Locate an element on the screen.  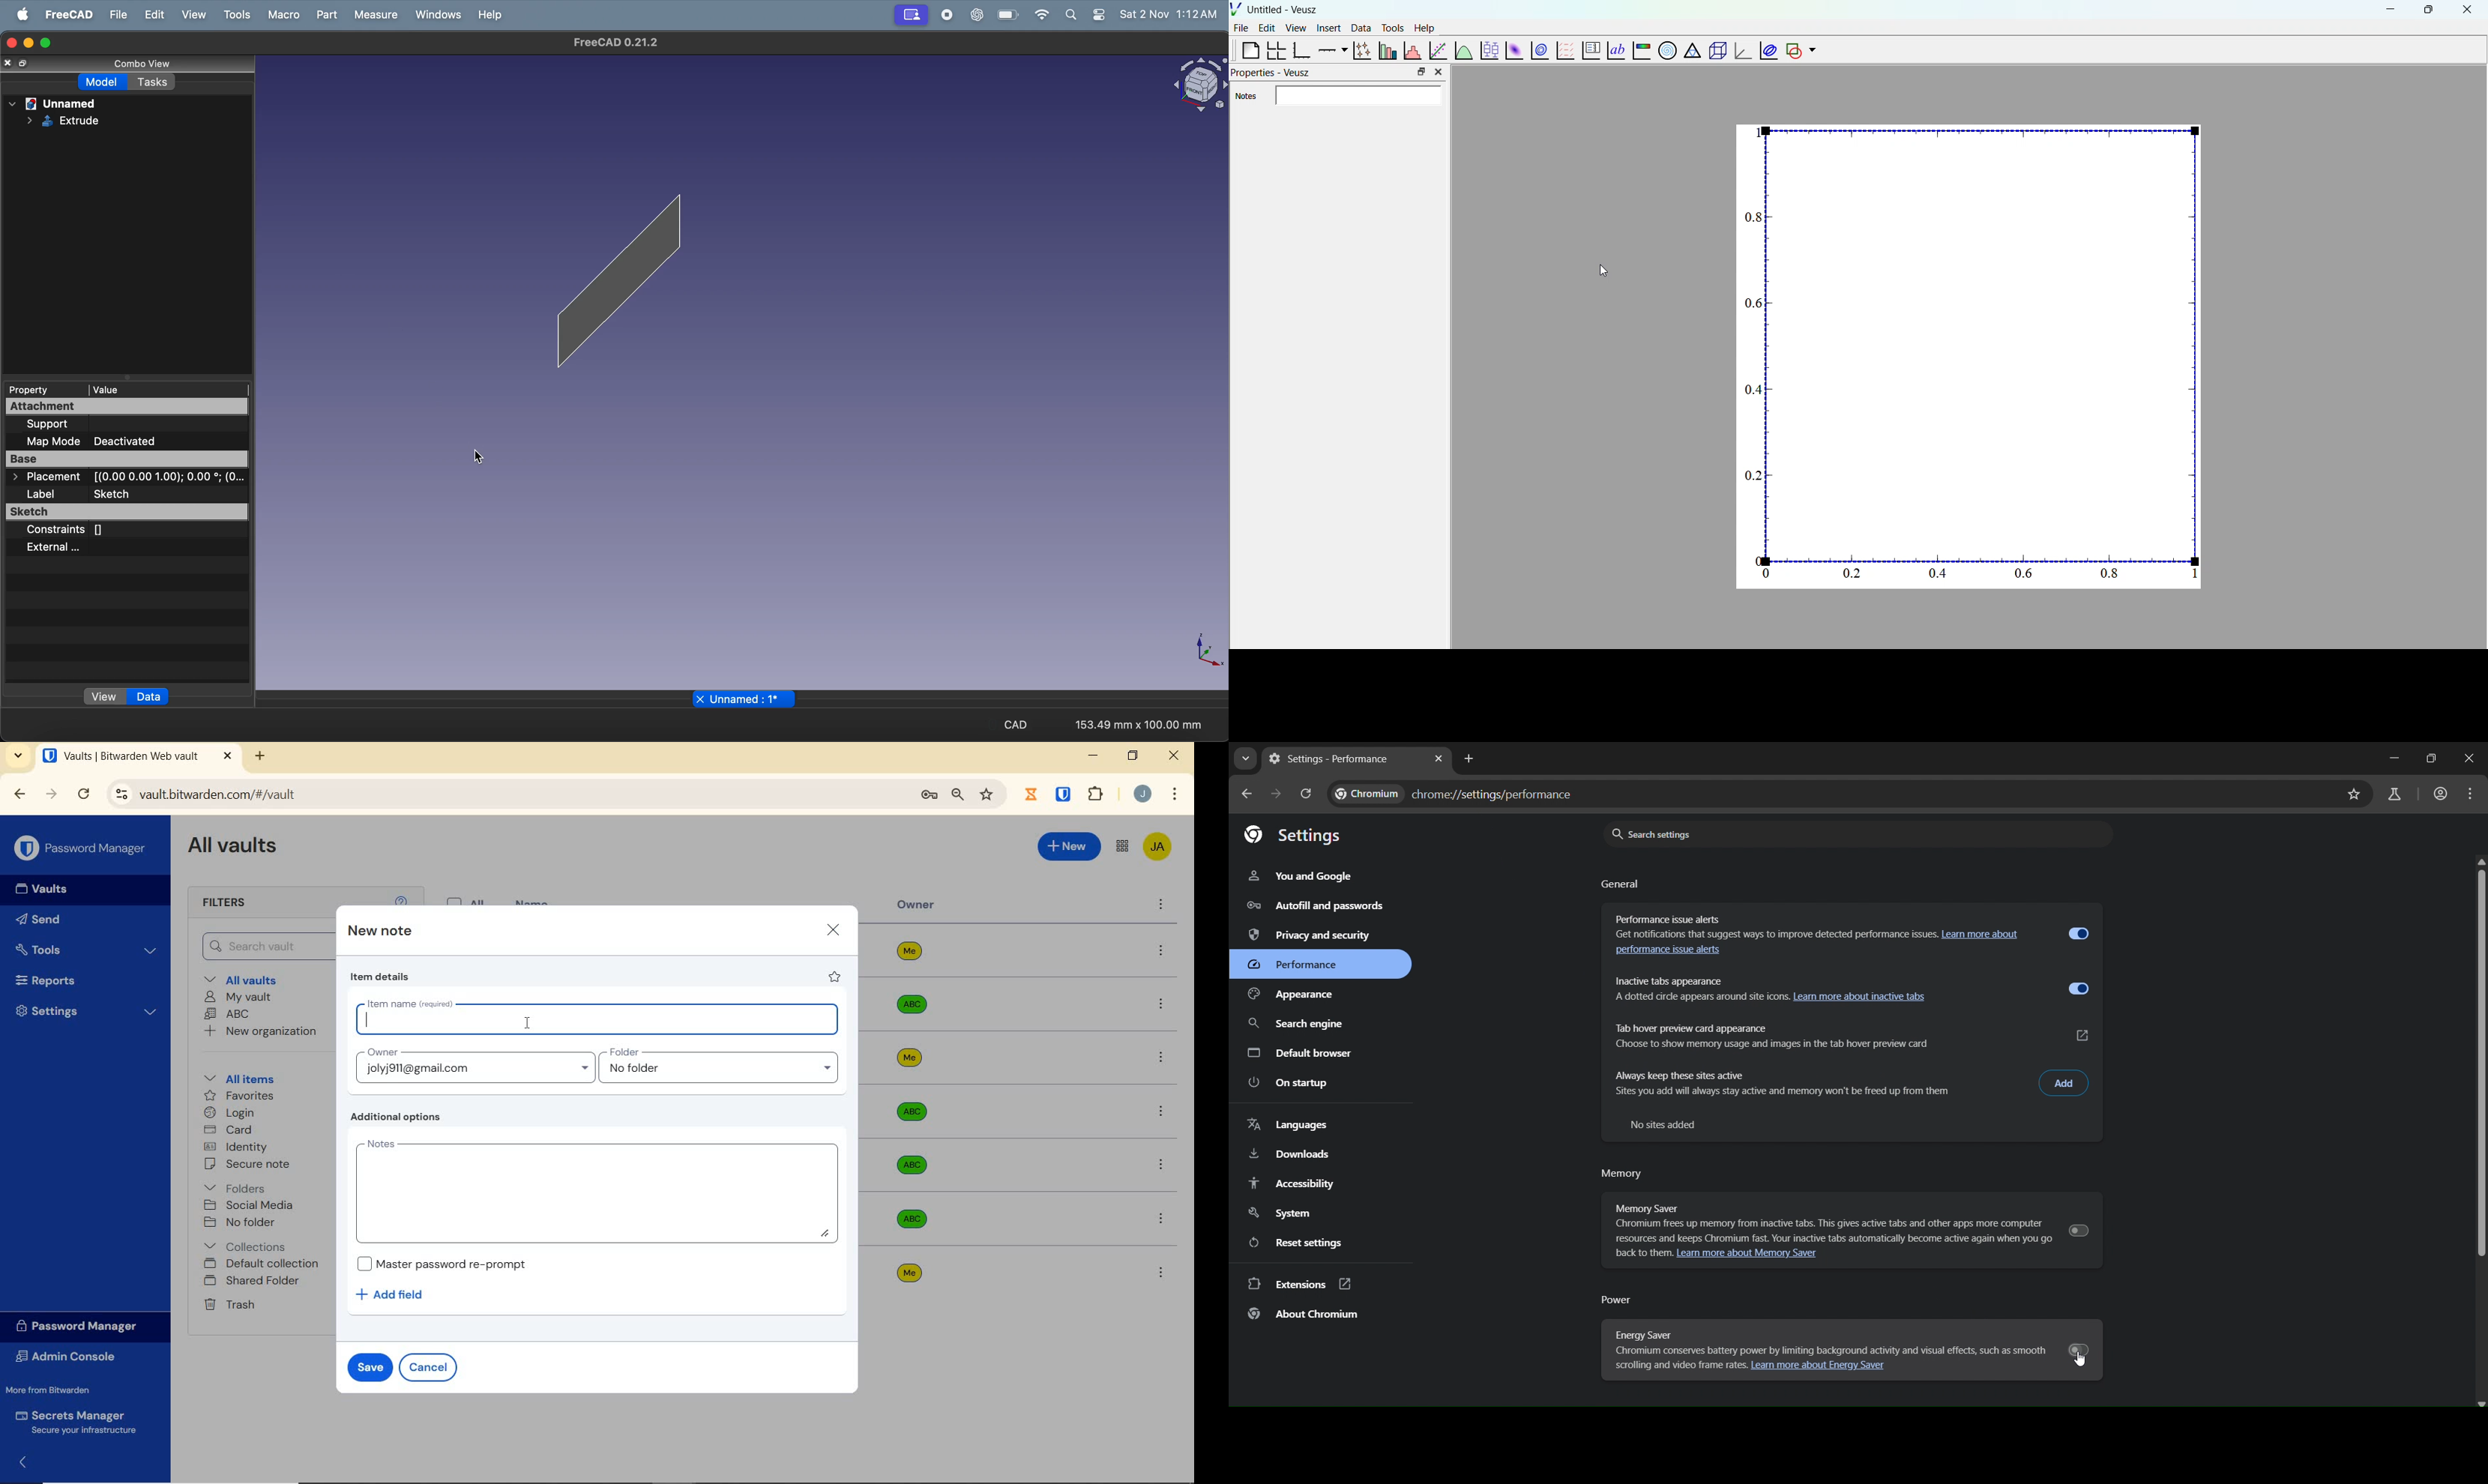
 is located at coordinates (1296, 1025).